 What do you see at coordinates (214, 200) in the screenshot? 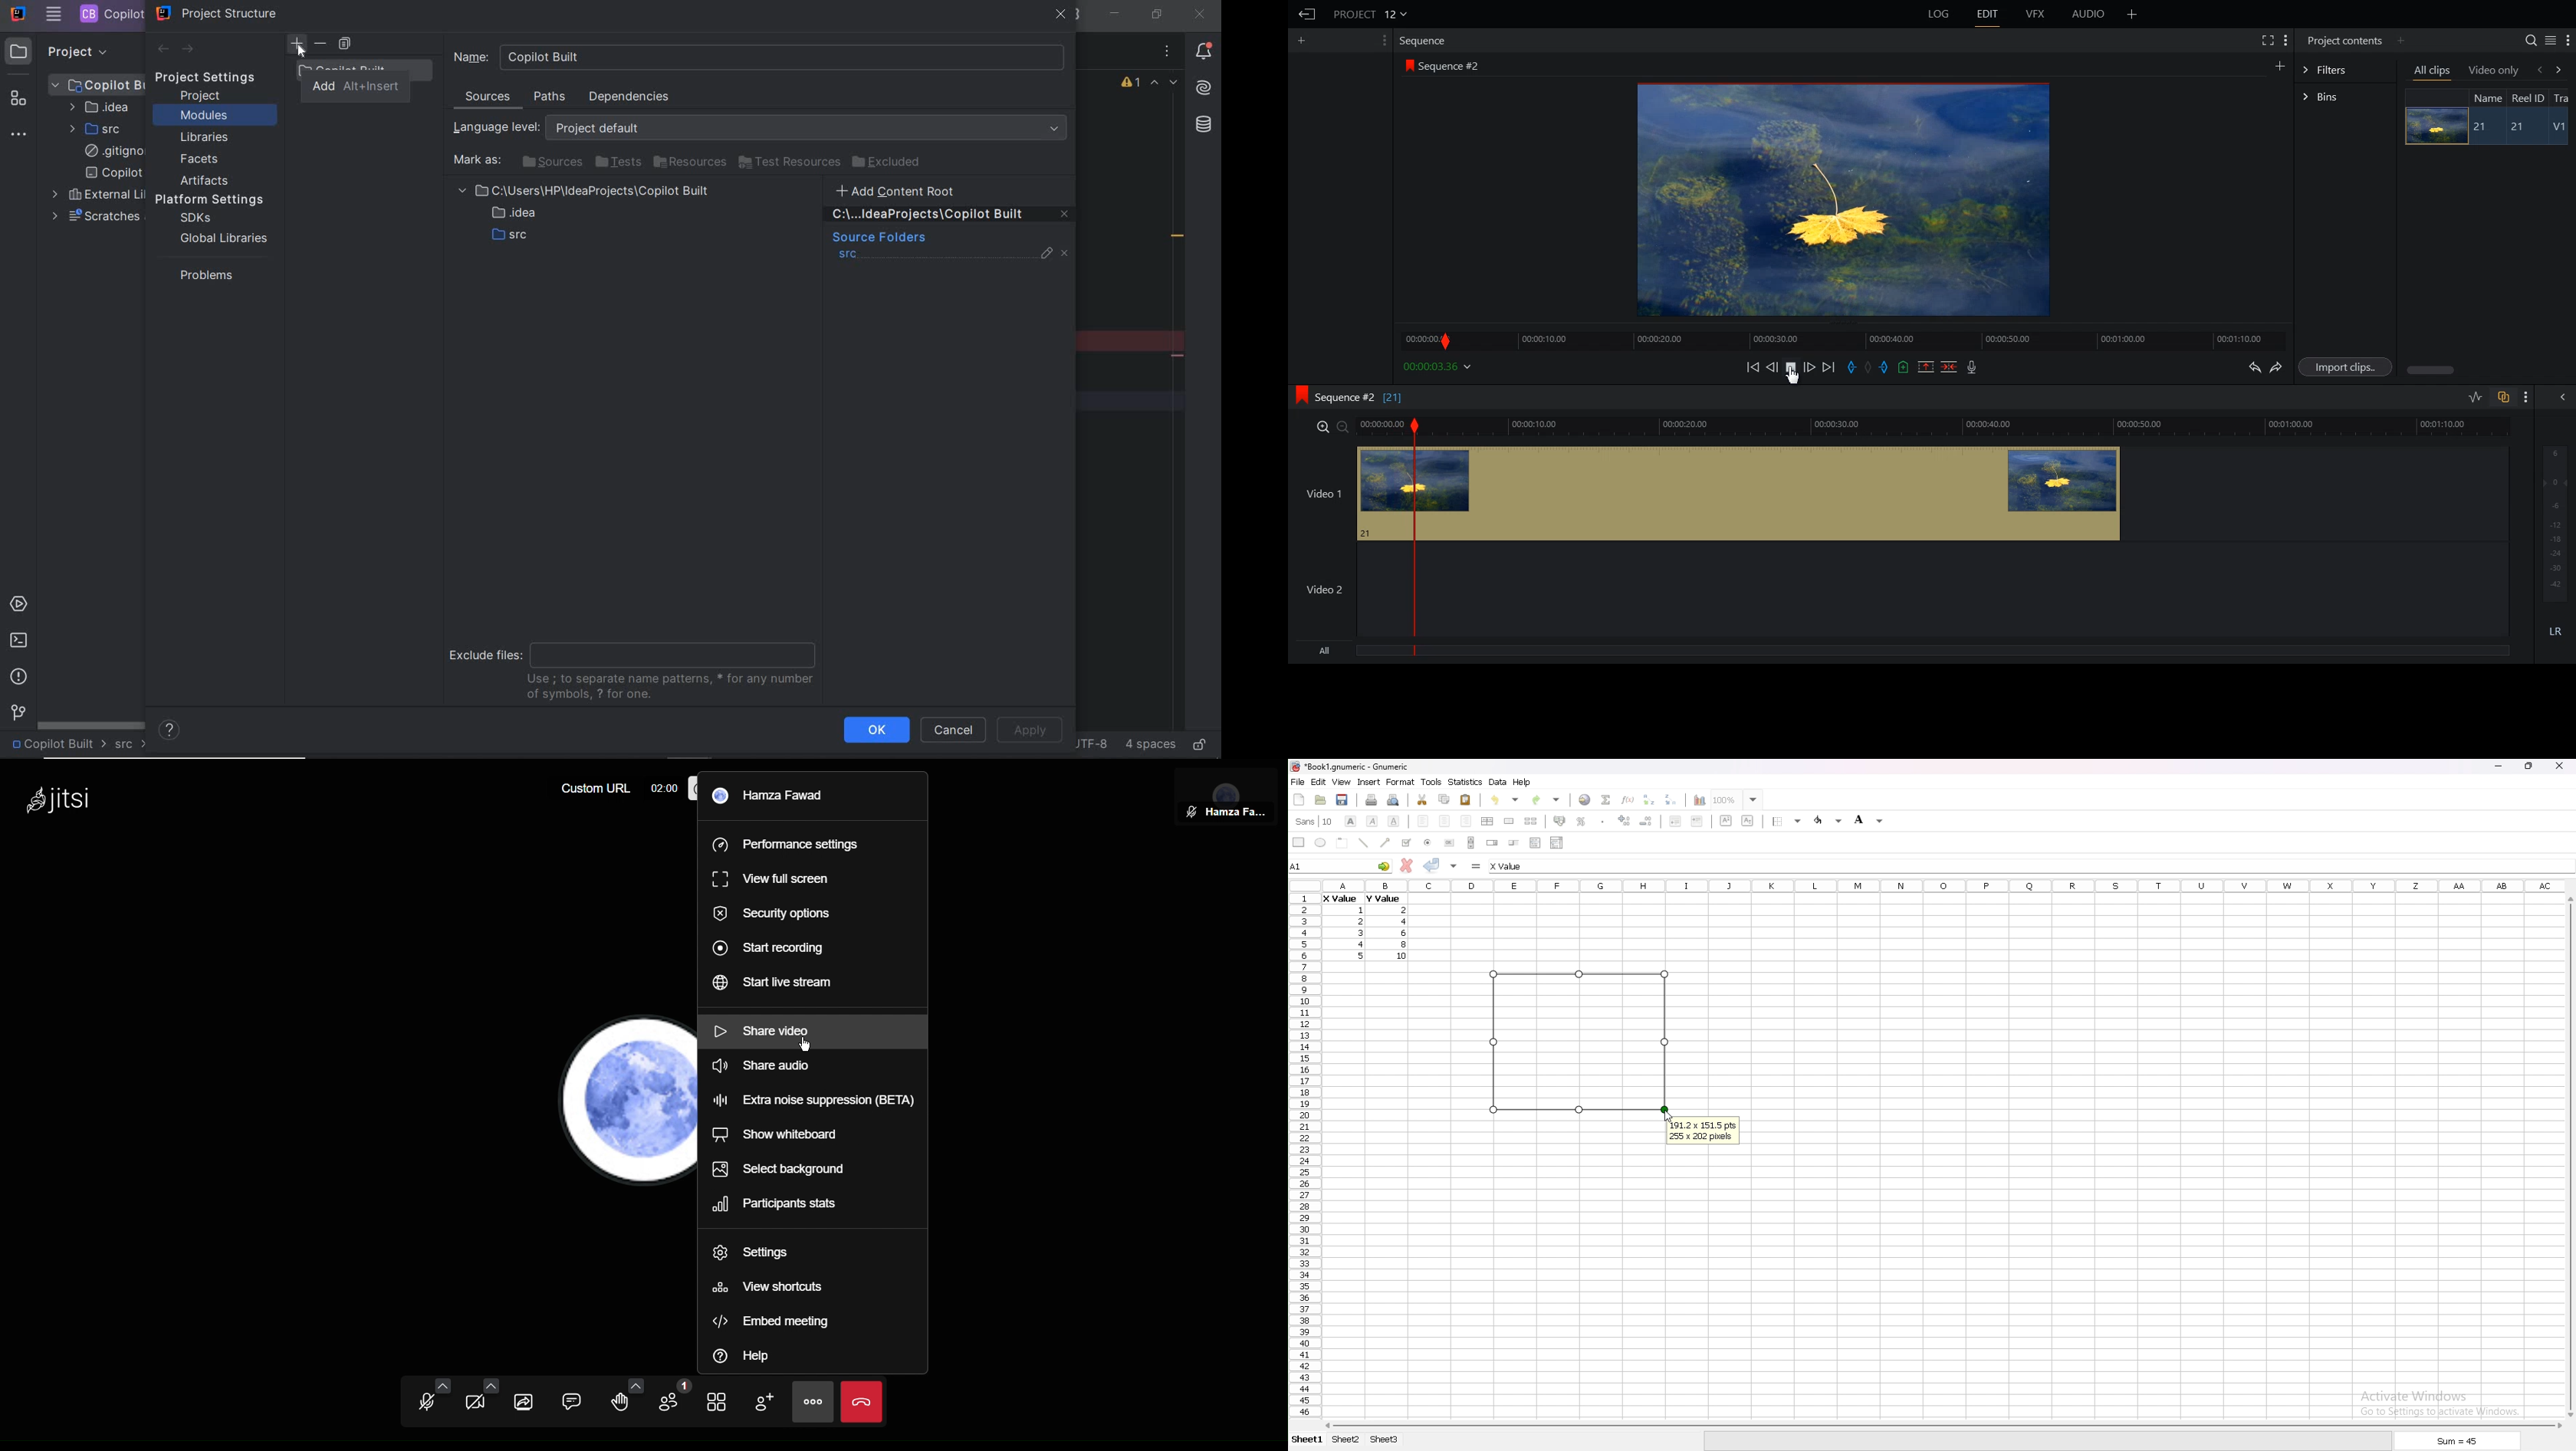
I see `platform settings` at bounding box center [214, 200].